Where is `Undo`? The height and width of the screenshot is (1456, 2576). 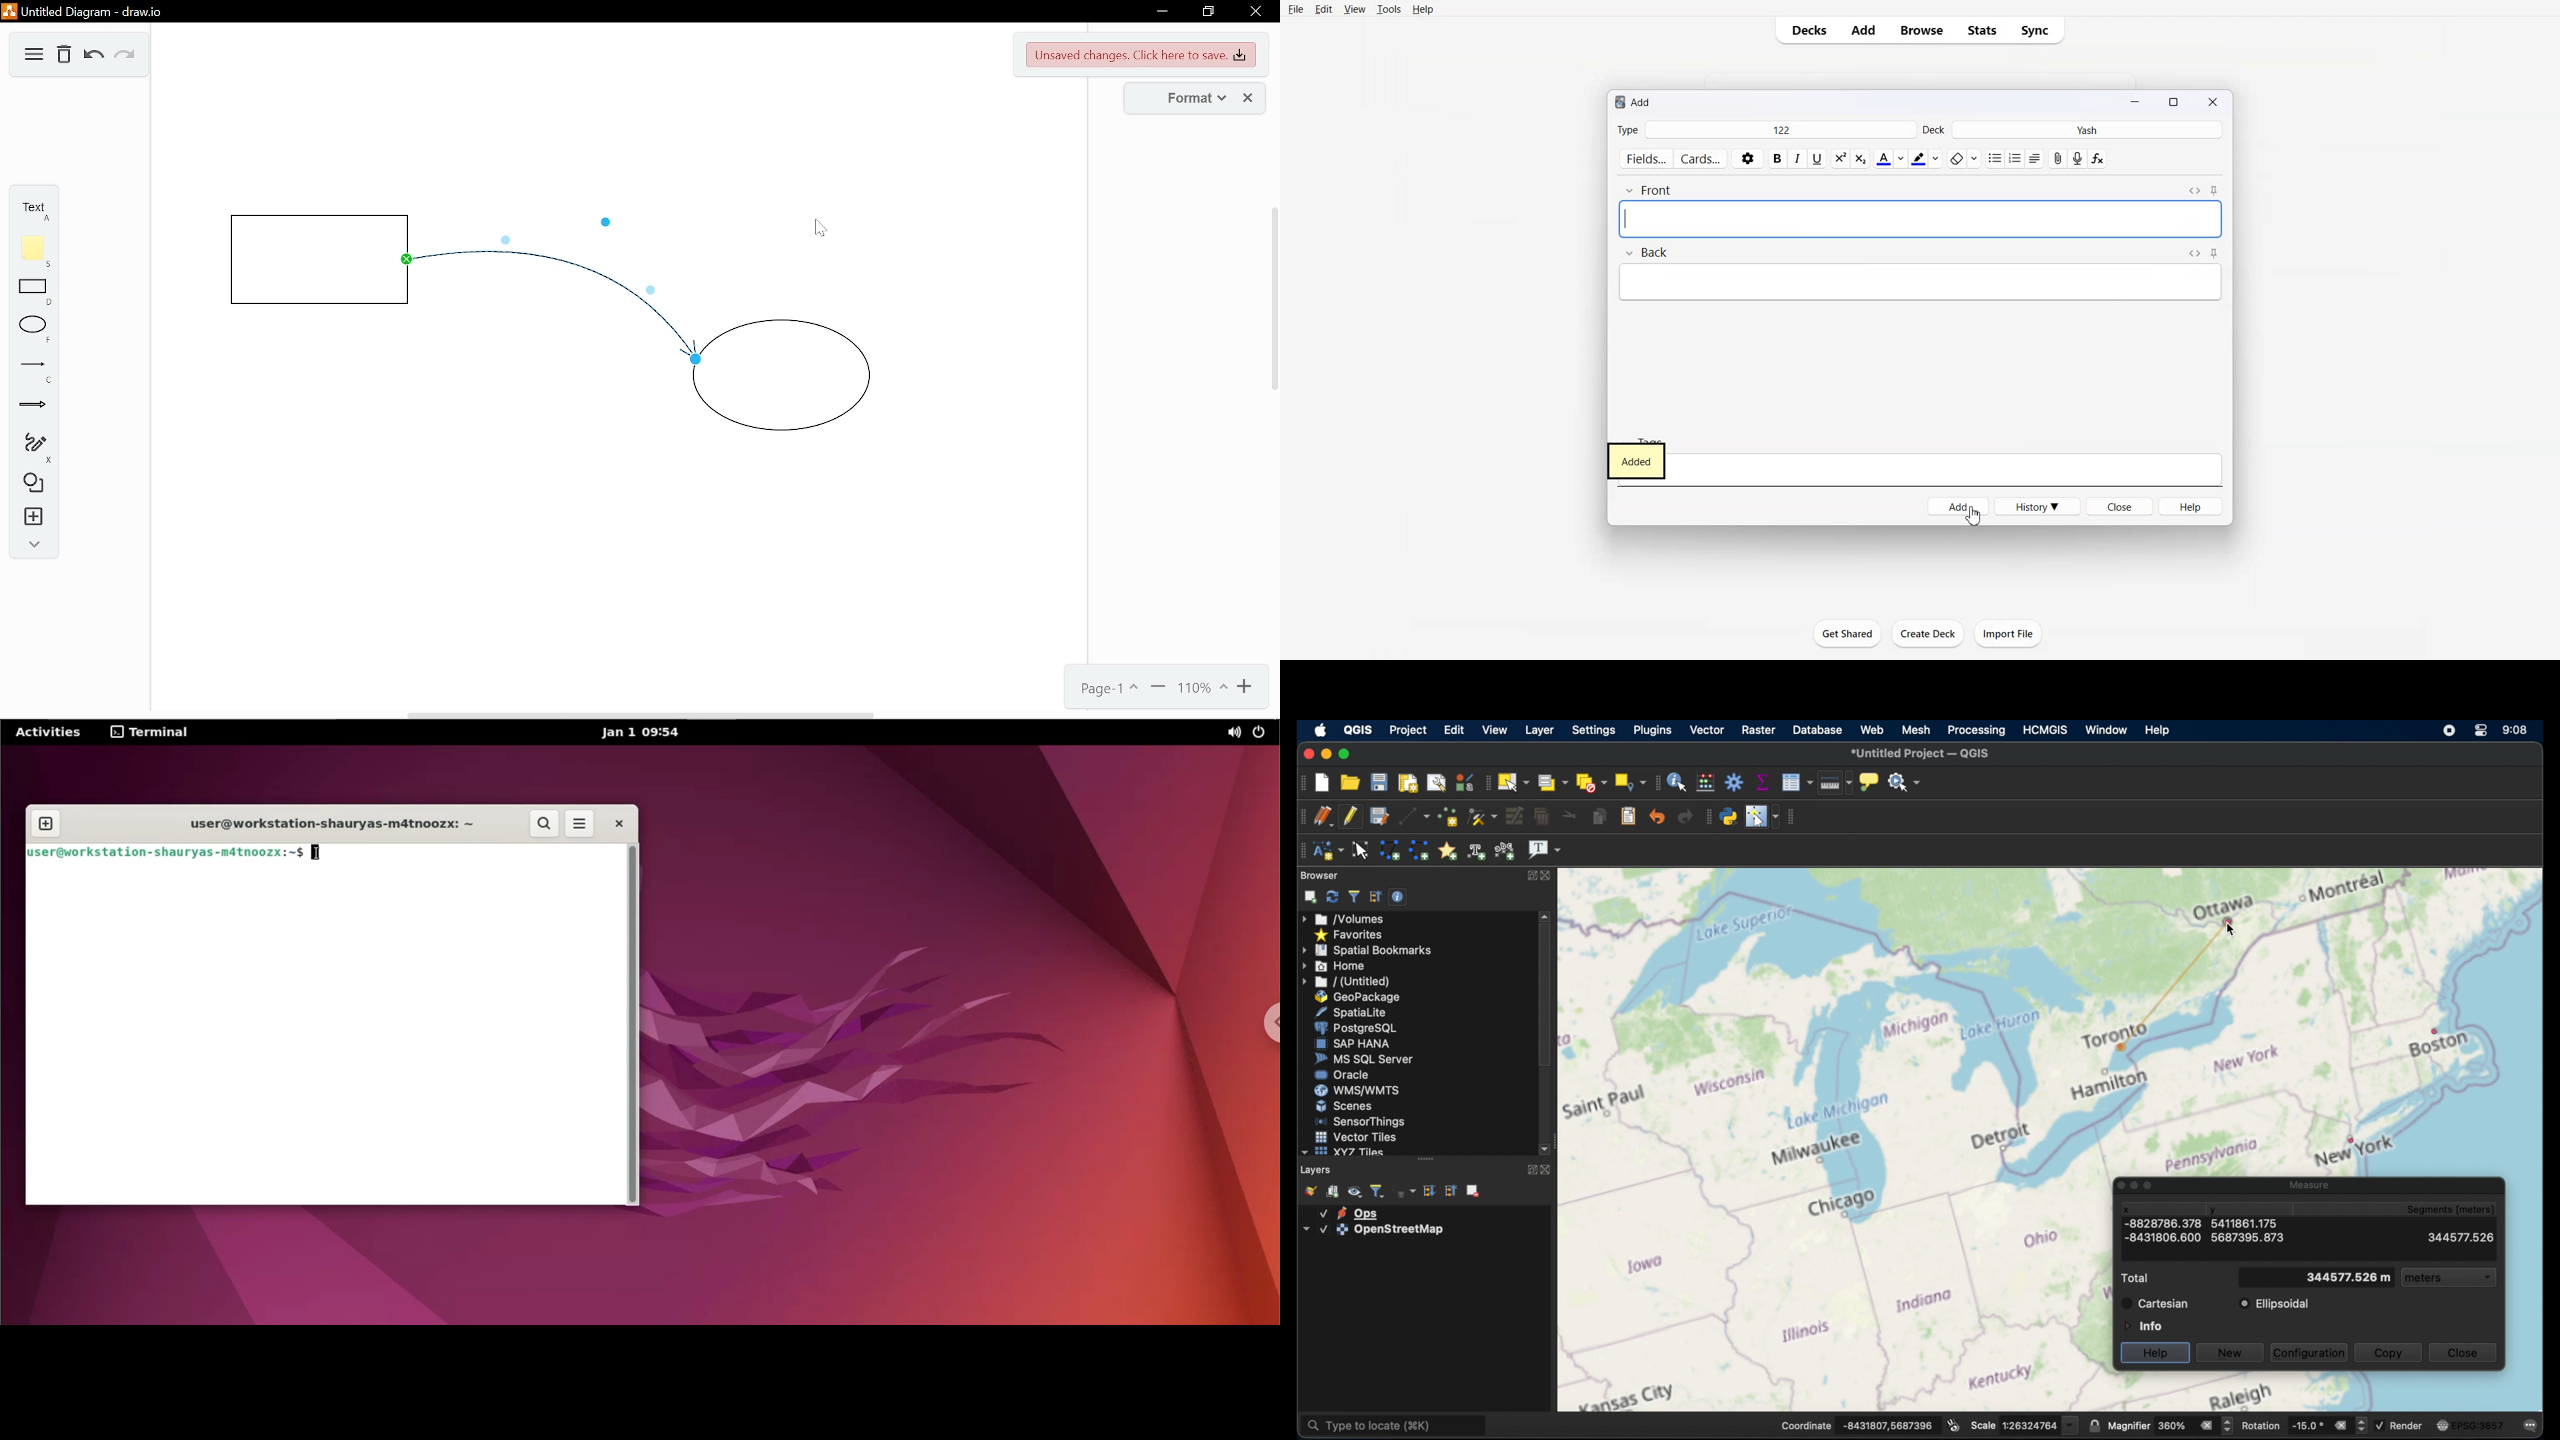 Undo is located at coordinates (92, 57).